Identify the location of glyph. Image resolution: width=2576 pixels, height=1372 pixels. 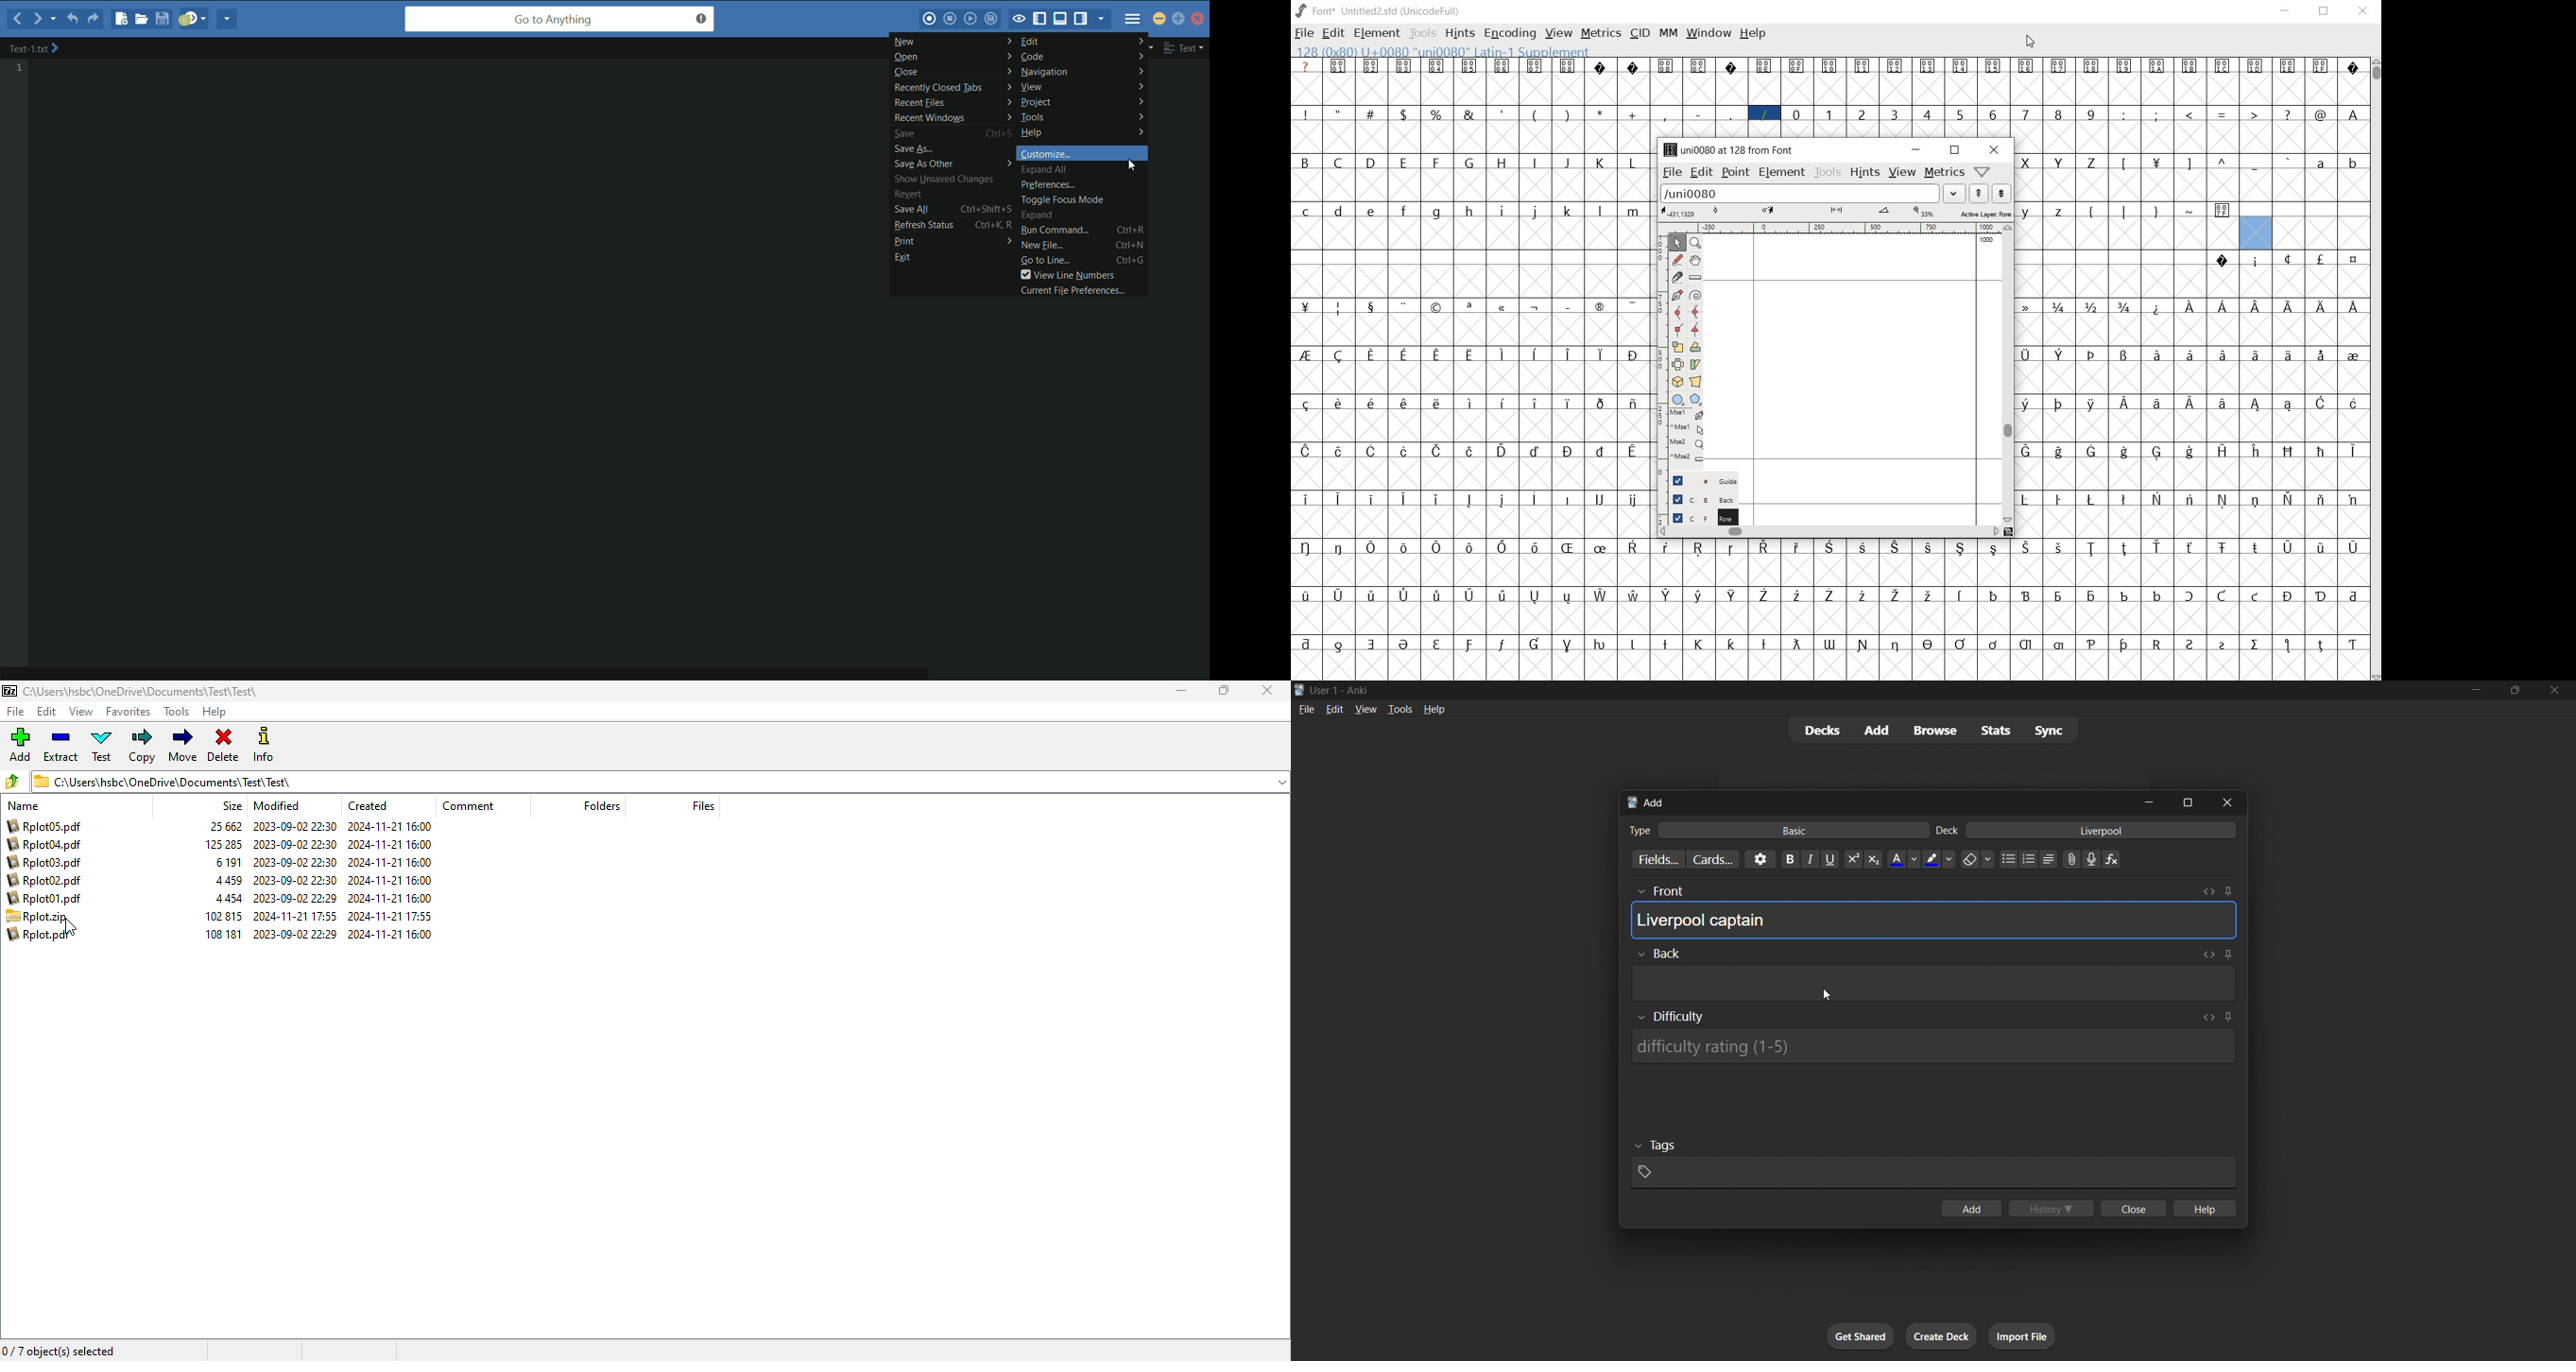
(2157, 644).